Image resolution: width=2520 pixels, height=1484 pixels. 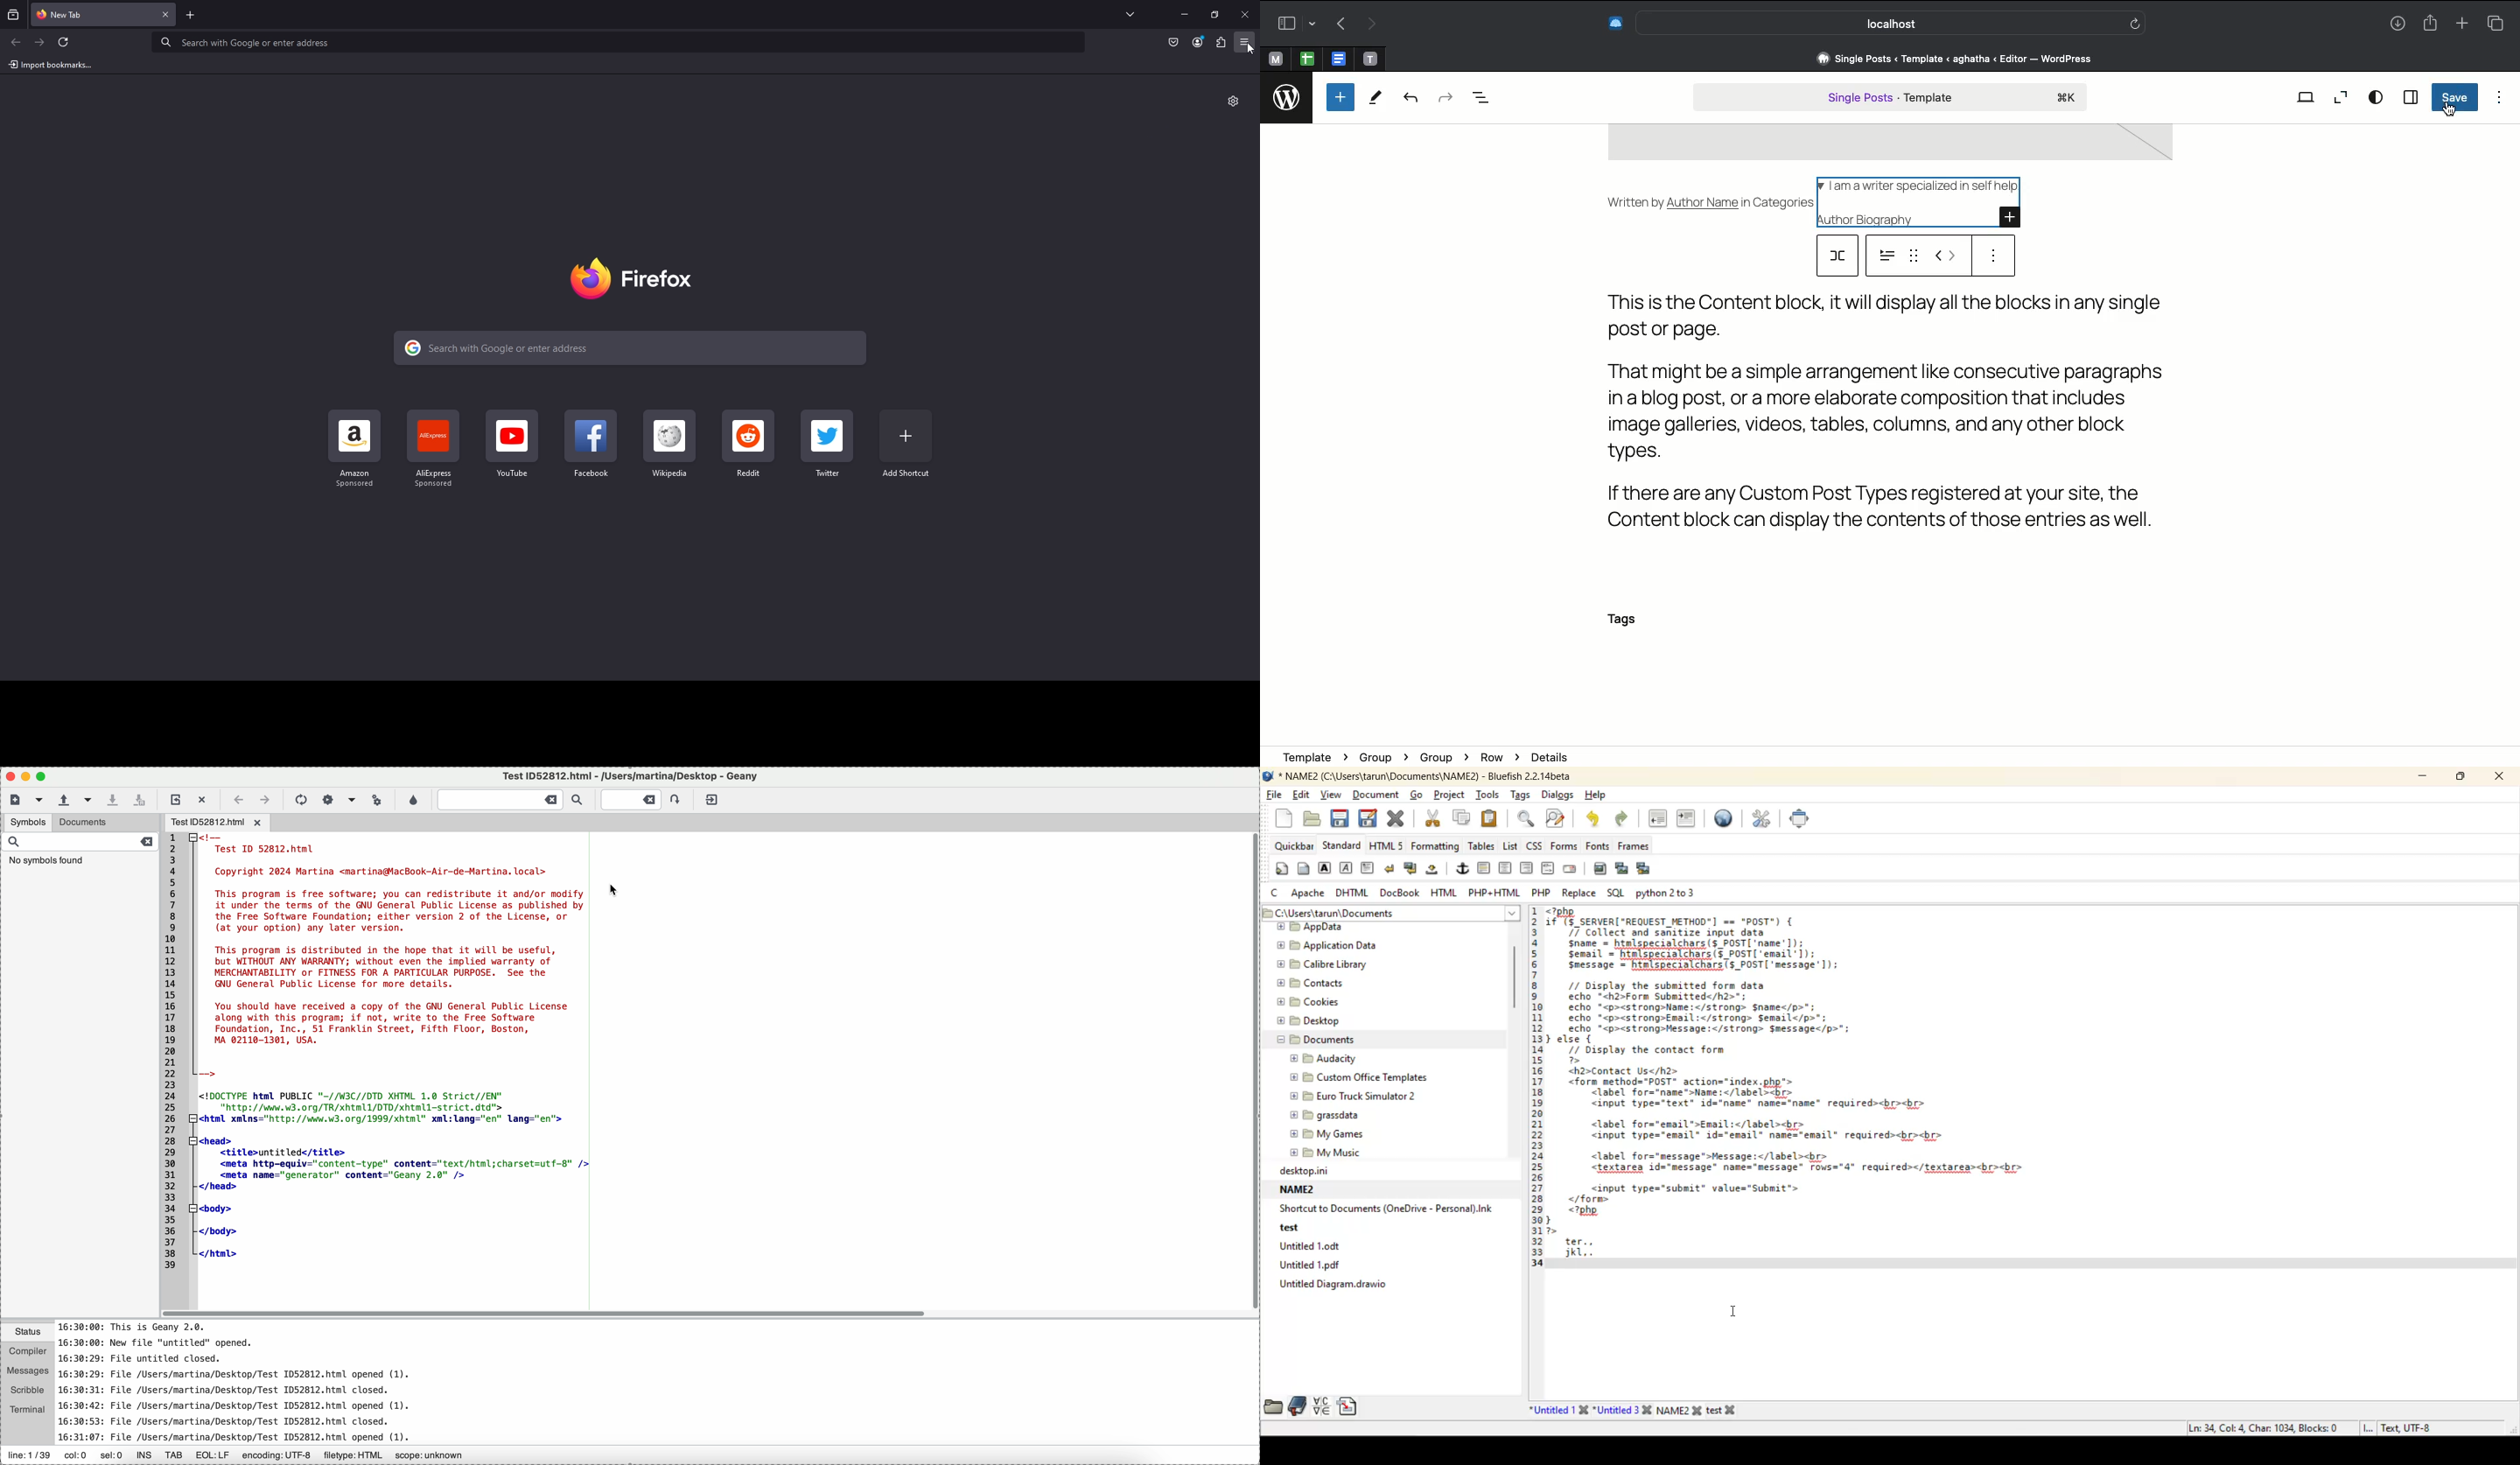 What do you see at coordinates (1396, 821) in the screenshot?
I see `close file` at bounding box center [1396, 821].